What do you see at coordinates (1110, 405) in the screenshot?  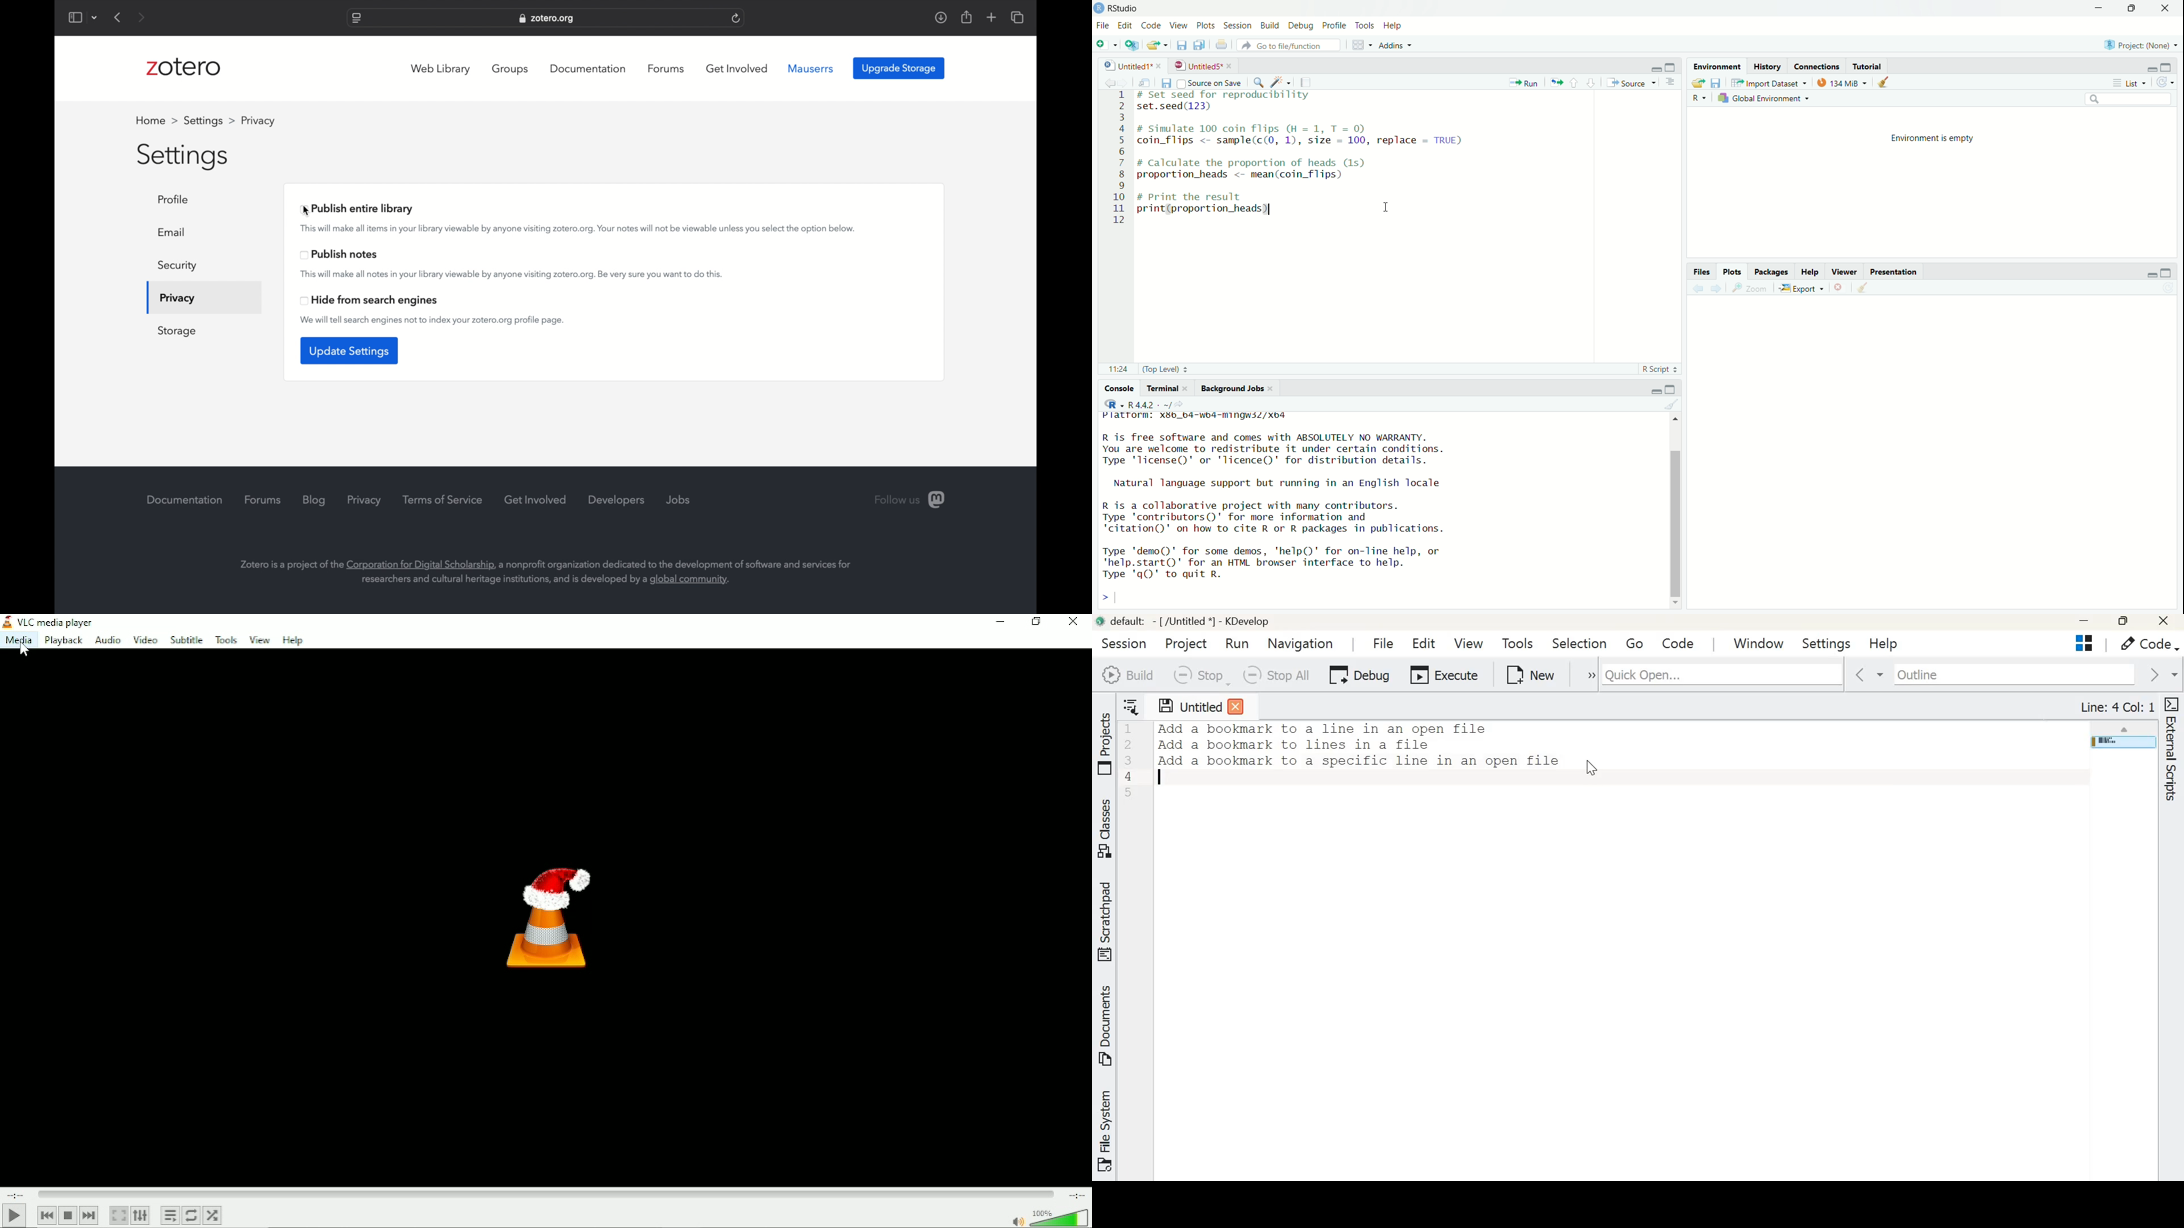 I see `select language` at bounding box center [1110, 405].